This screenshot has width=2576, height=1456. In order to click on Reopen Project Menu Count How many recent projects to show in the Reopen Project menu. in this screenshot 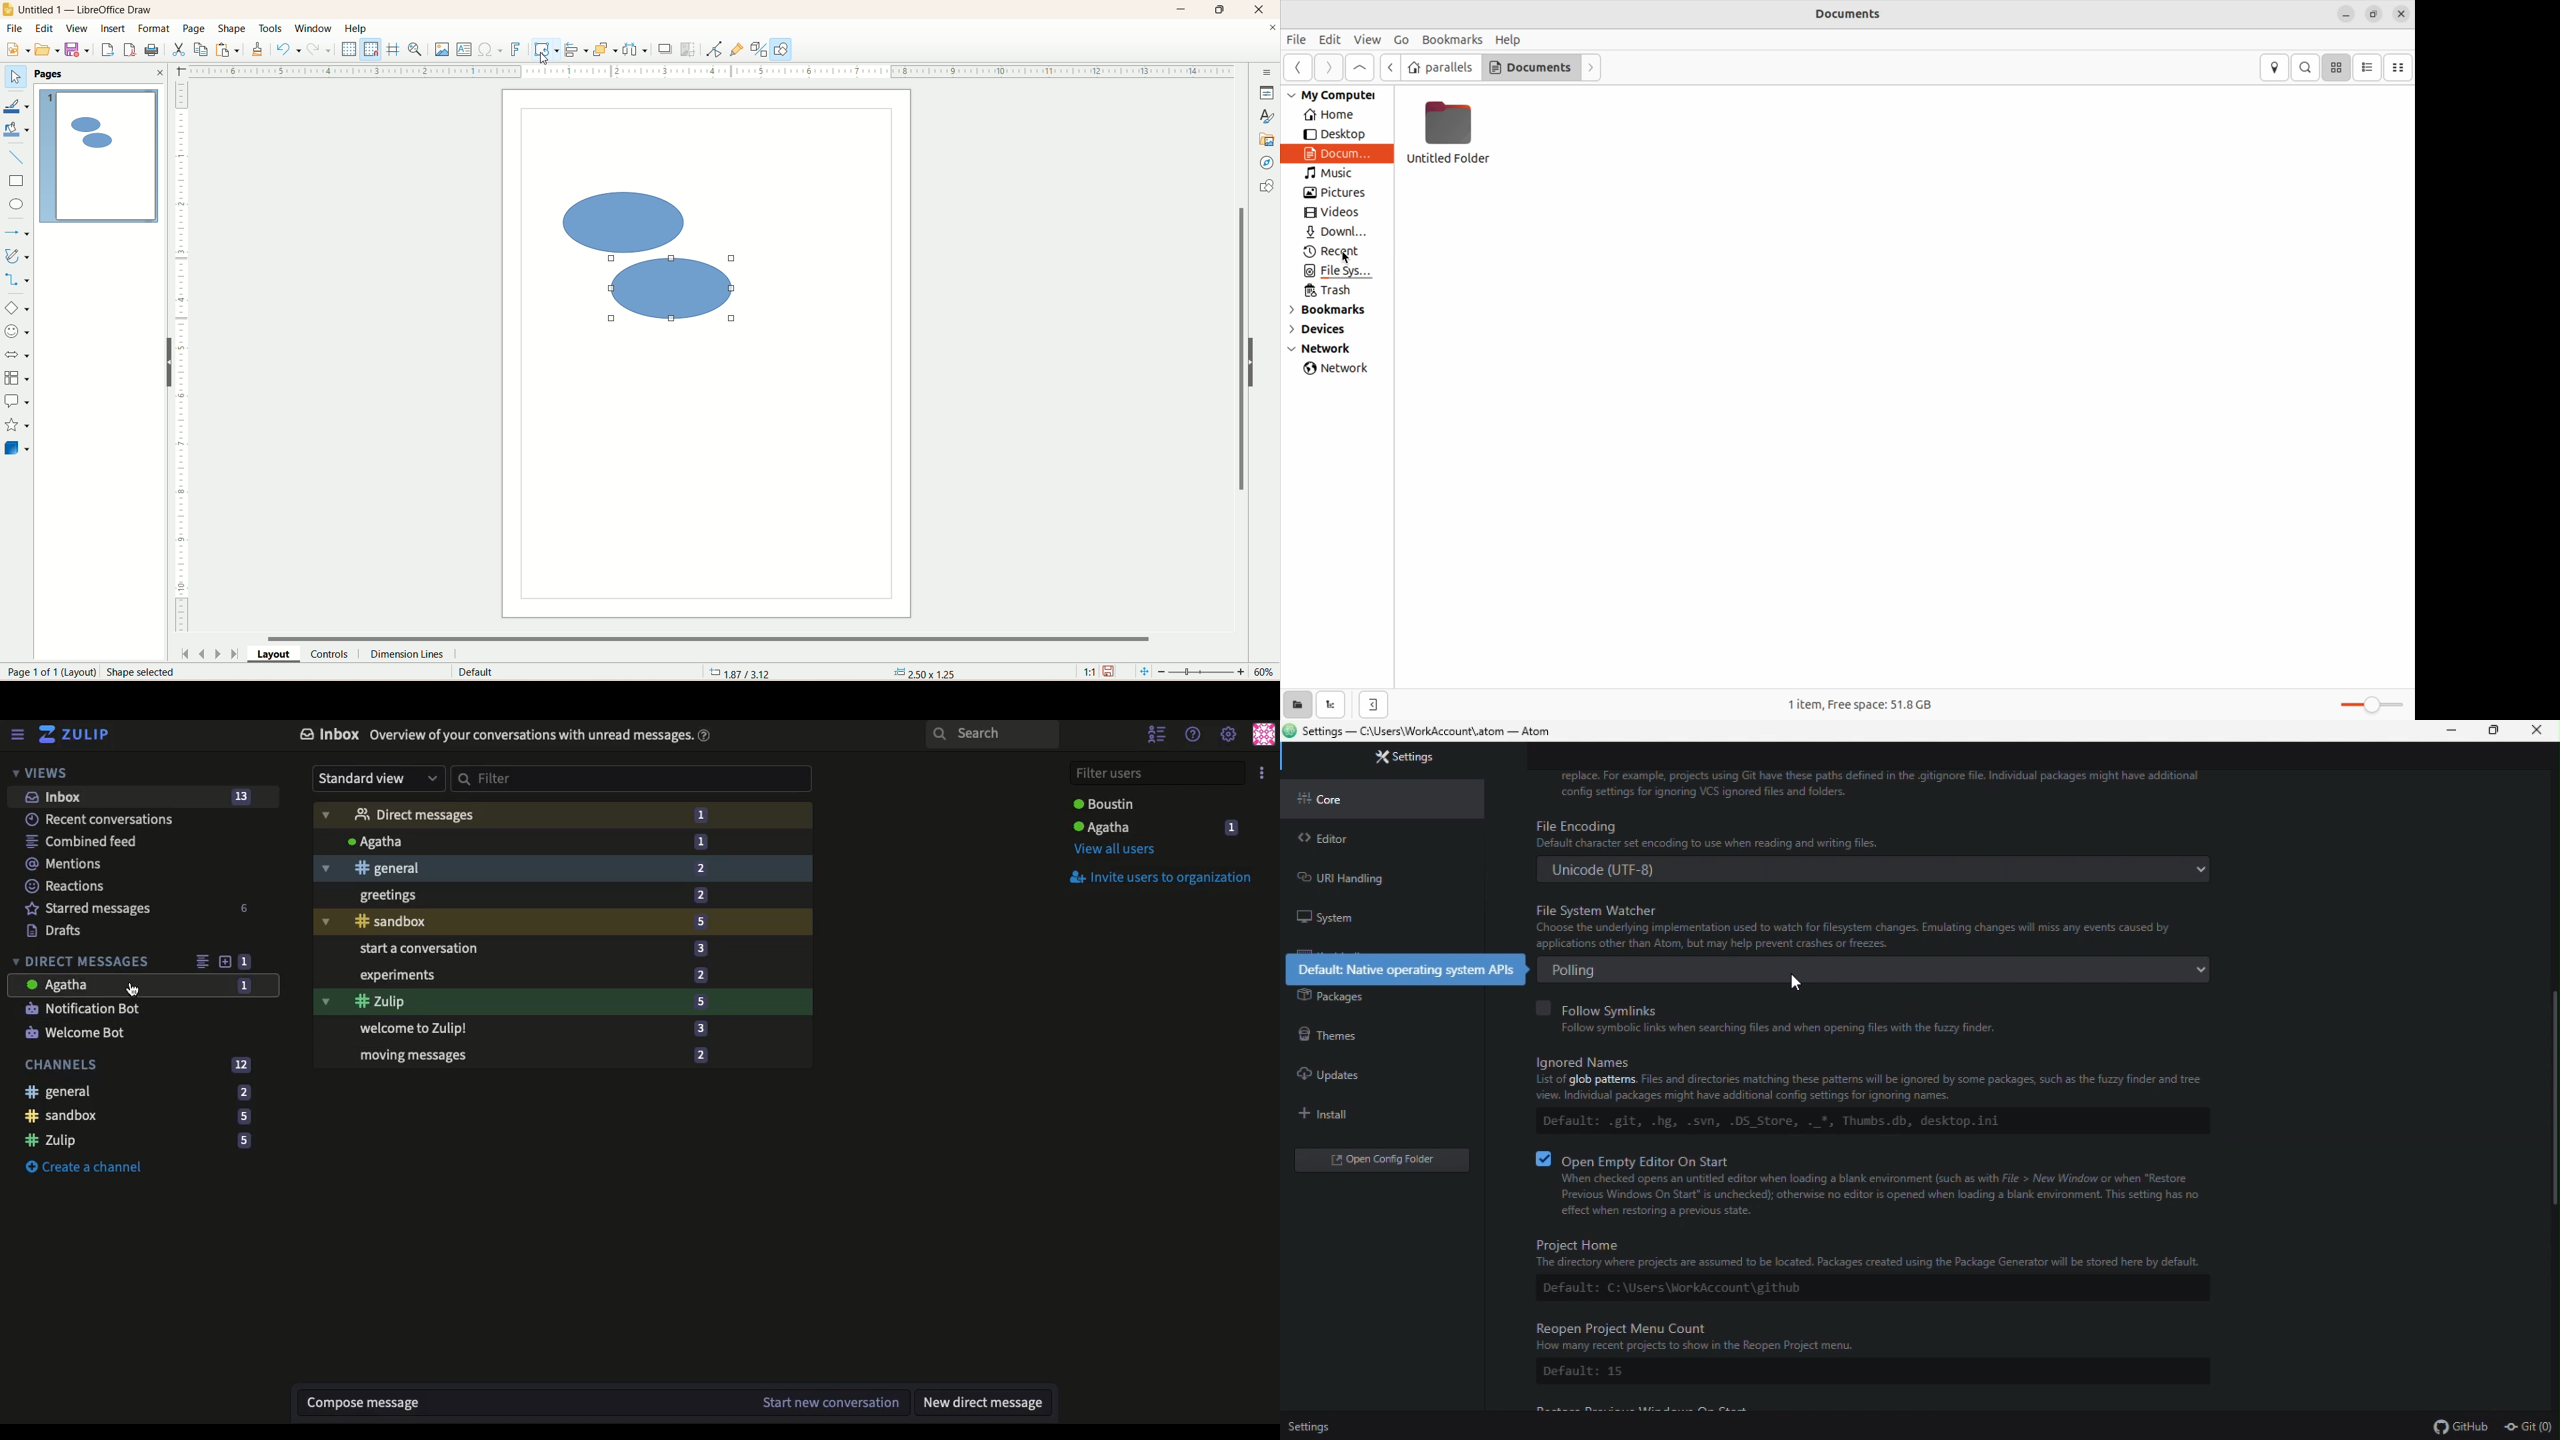, I will do `click(1870, 1336)`.